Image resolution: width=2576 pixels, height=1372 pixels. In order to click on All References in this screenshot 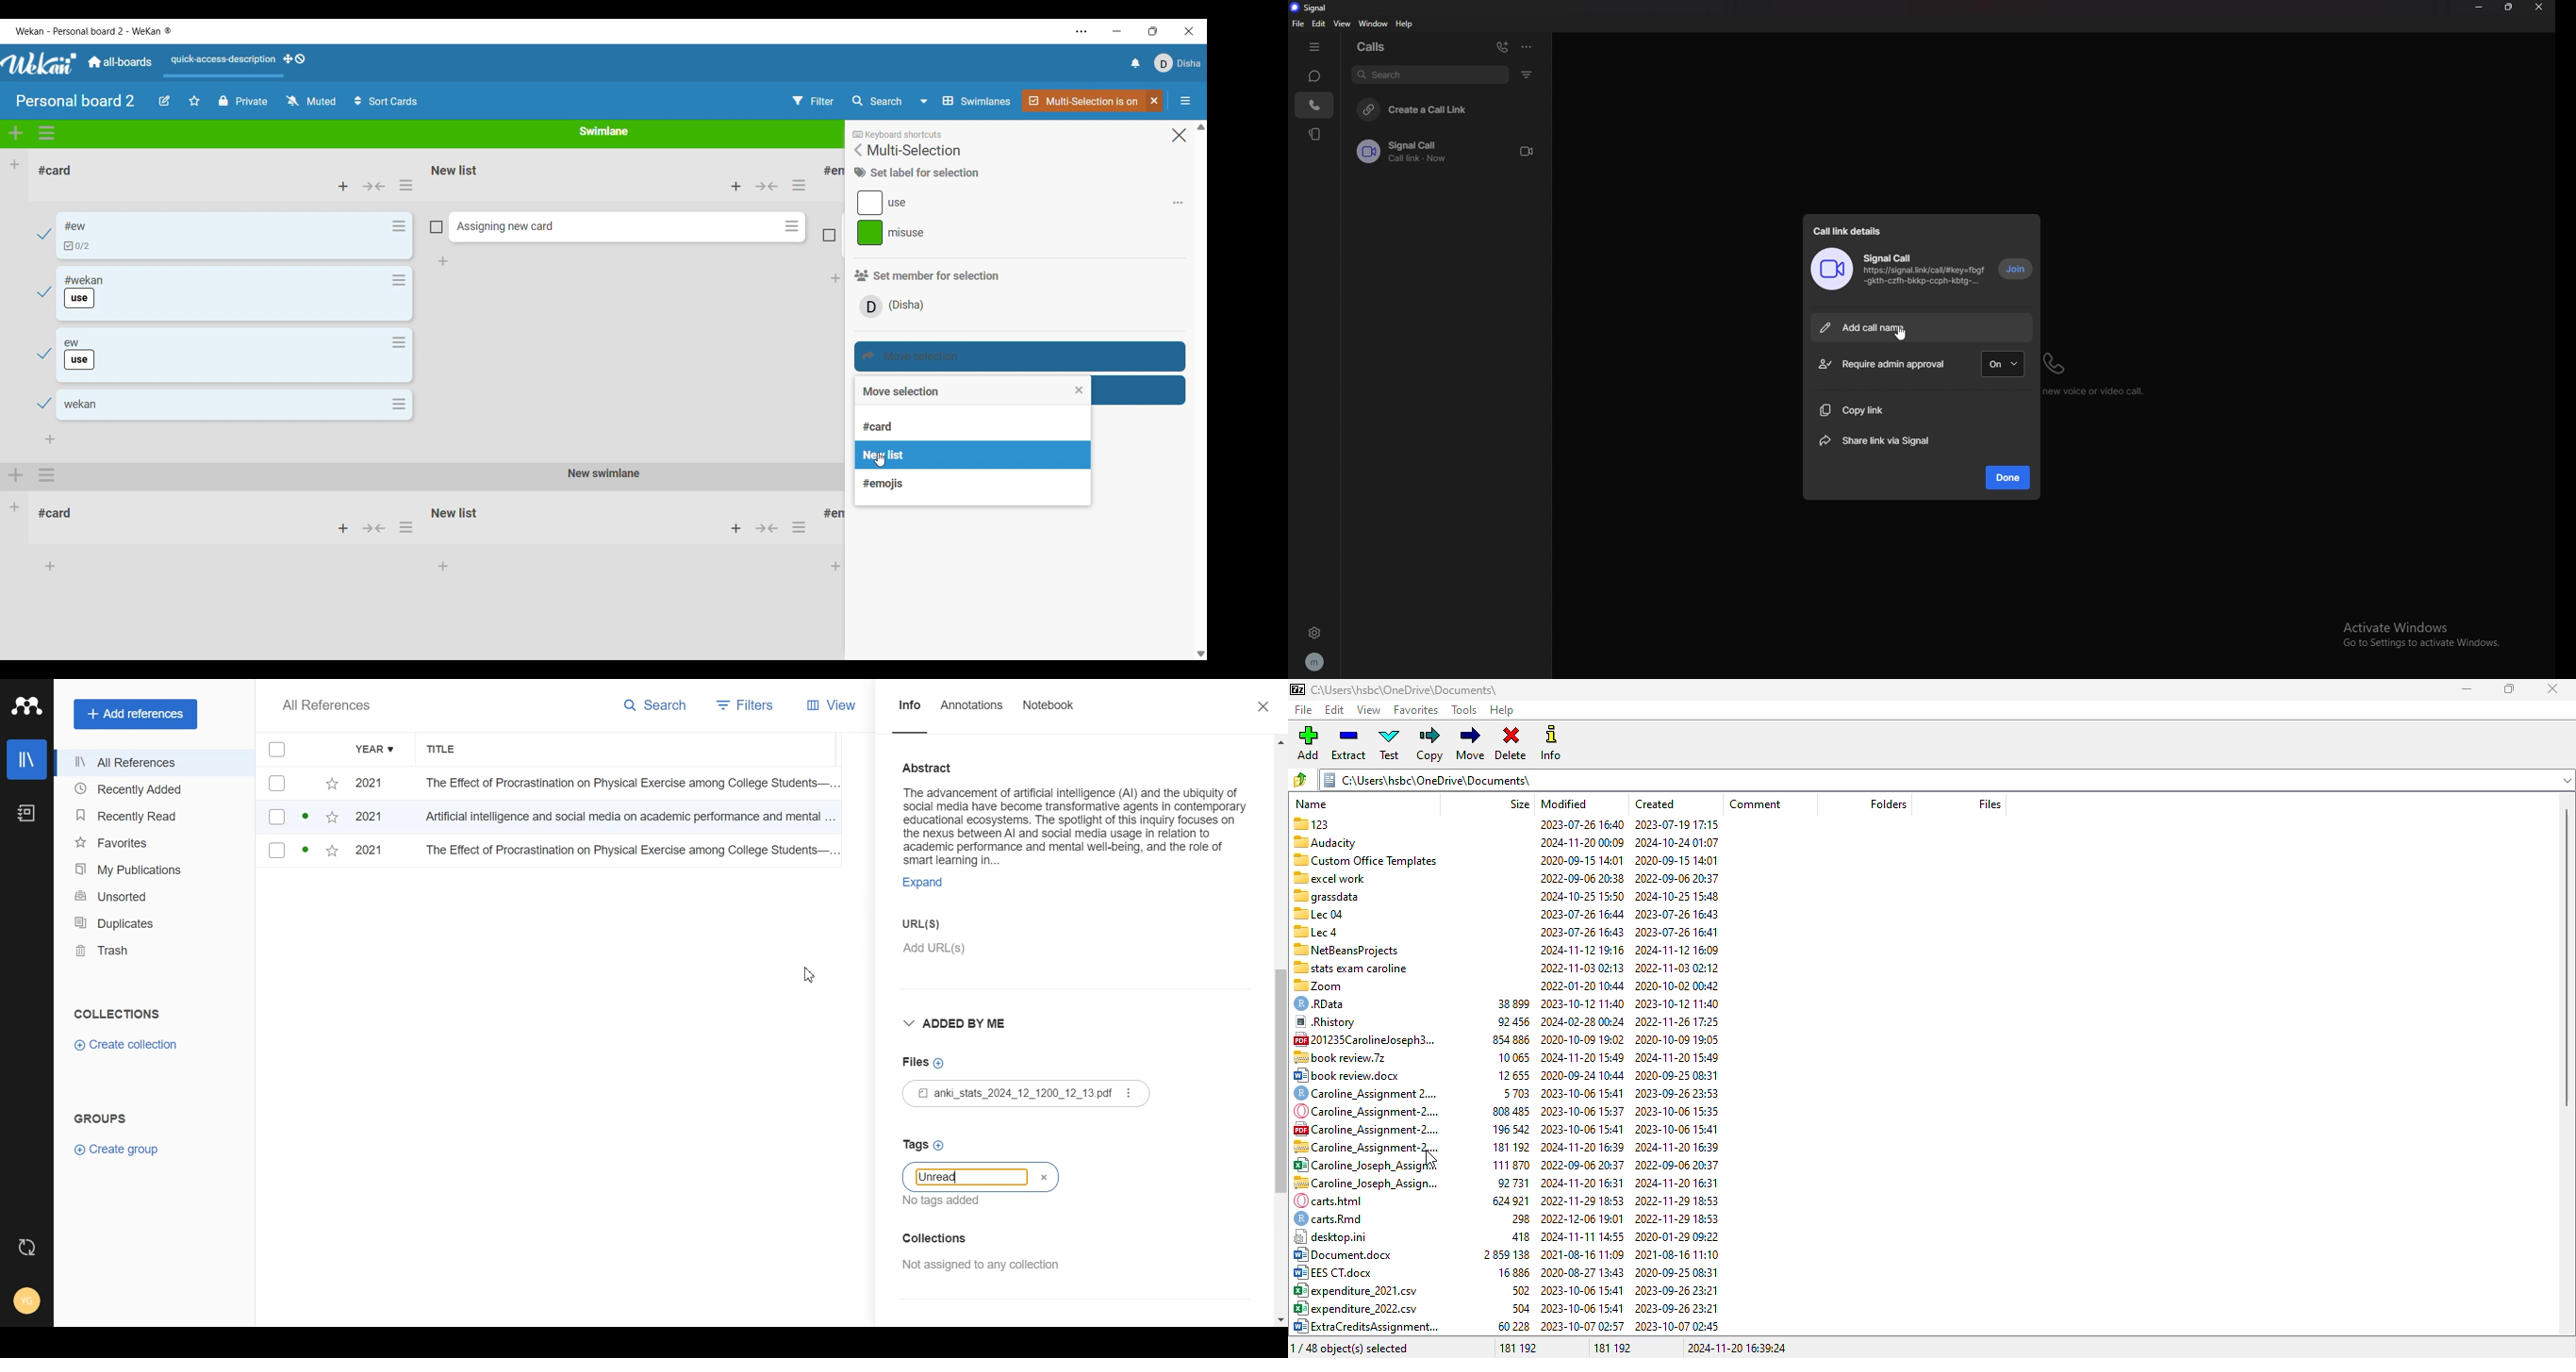, I will do `click(154, 764)`.